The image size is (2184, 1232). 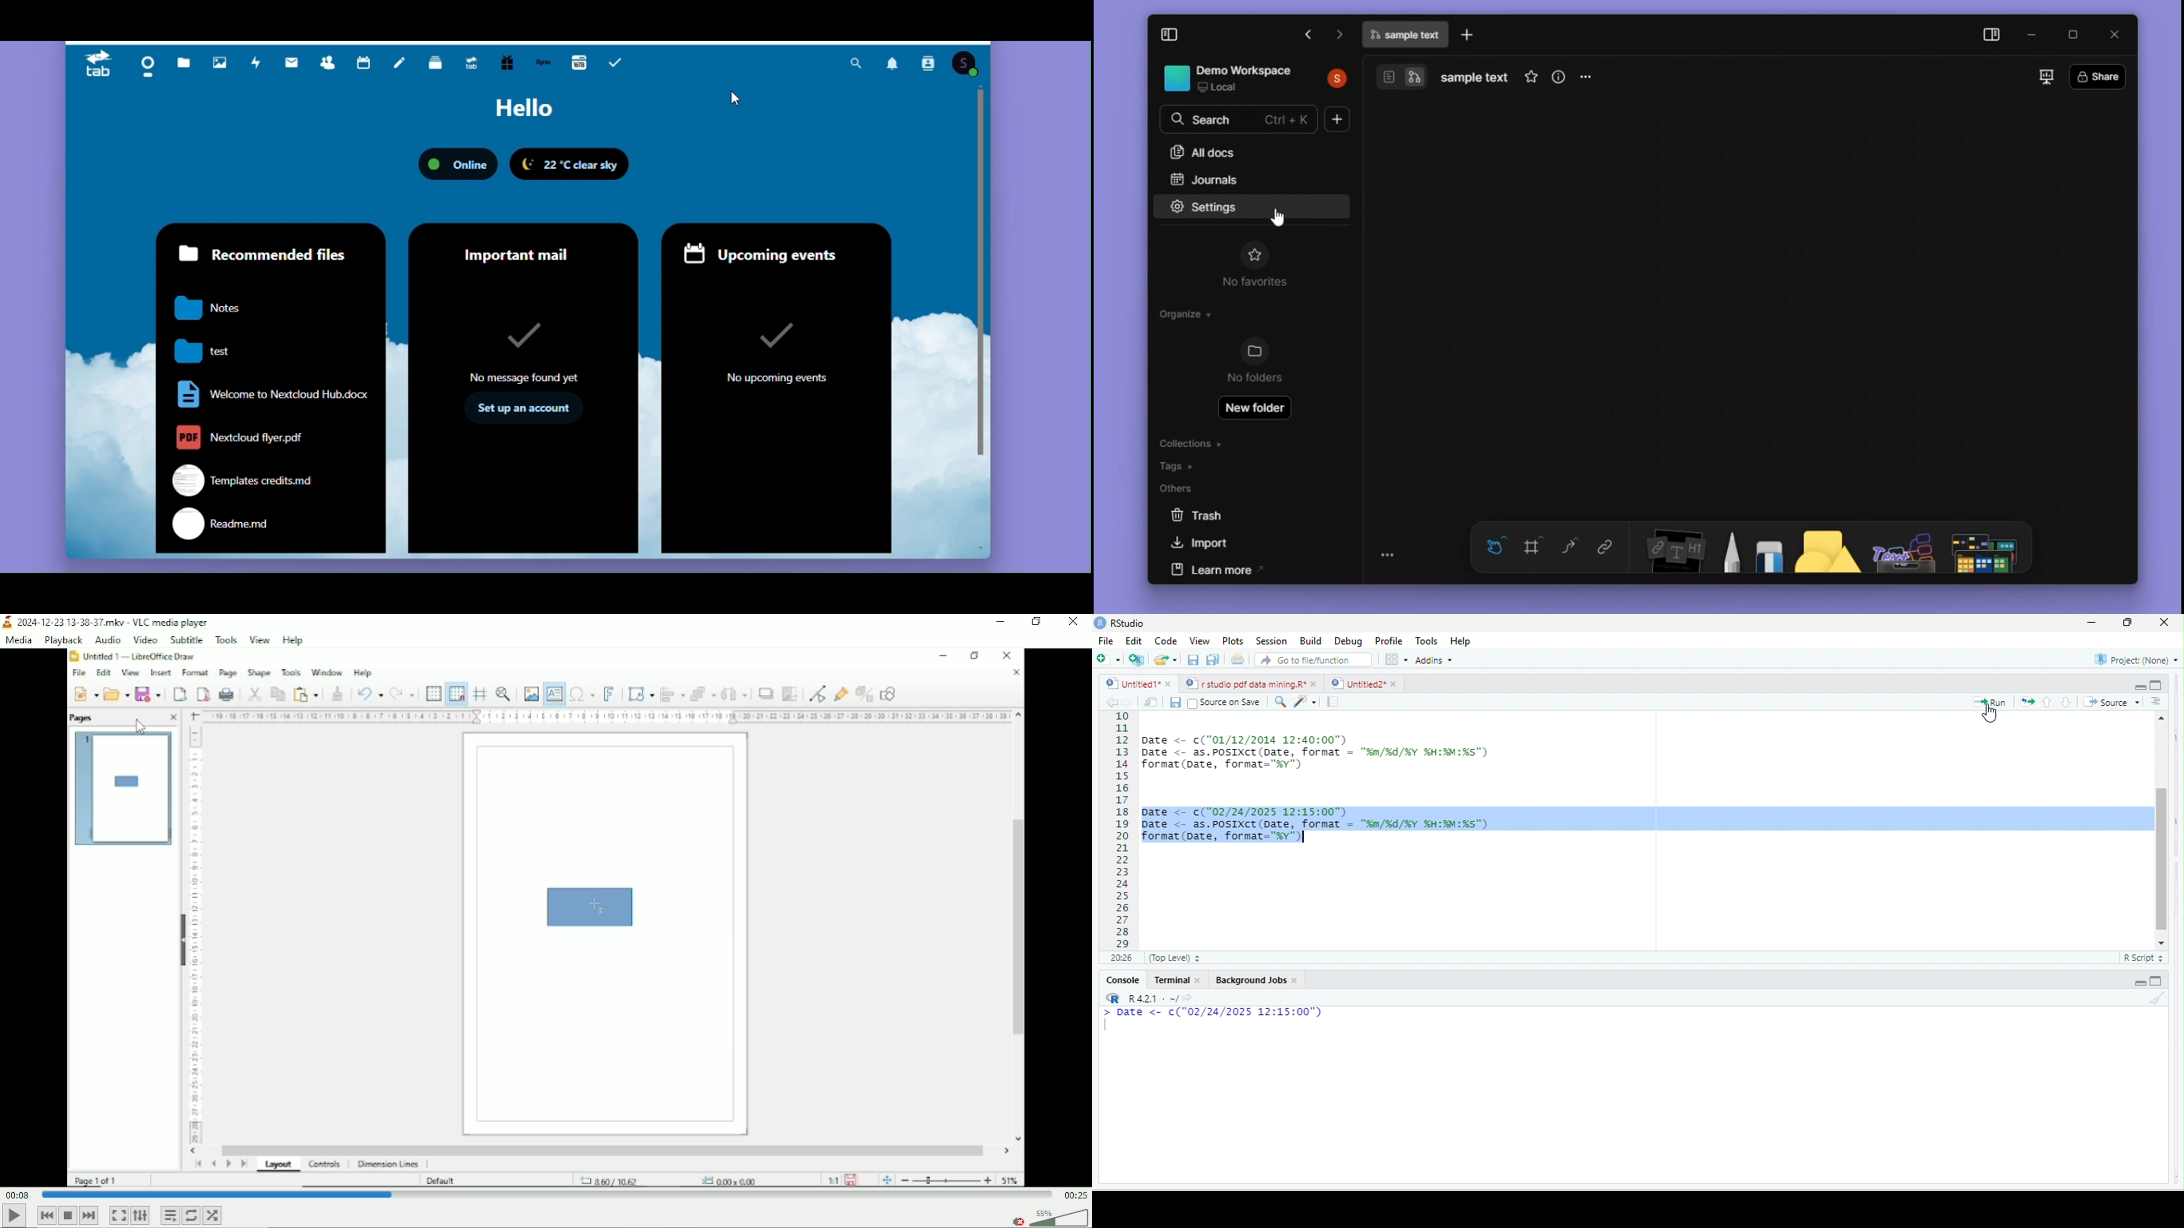 I want to click on cursor movement, so click(x=1993, y=718).